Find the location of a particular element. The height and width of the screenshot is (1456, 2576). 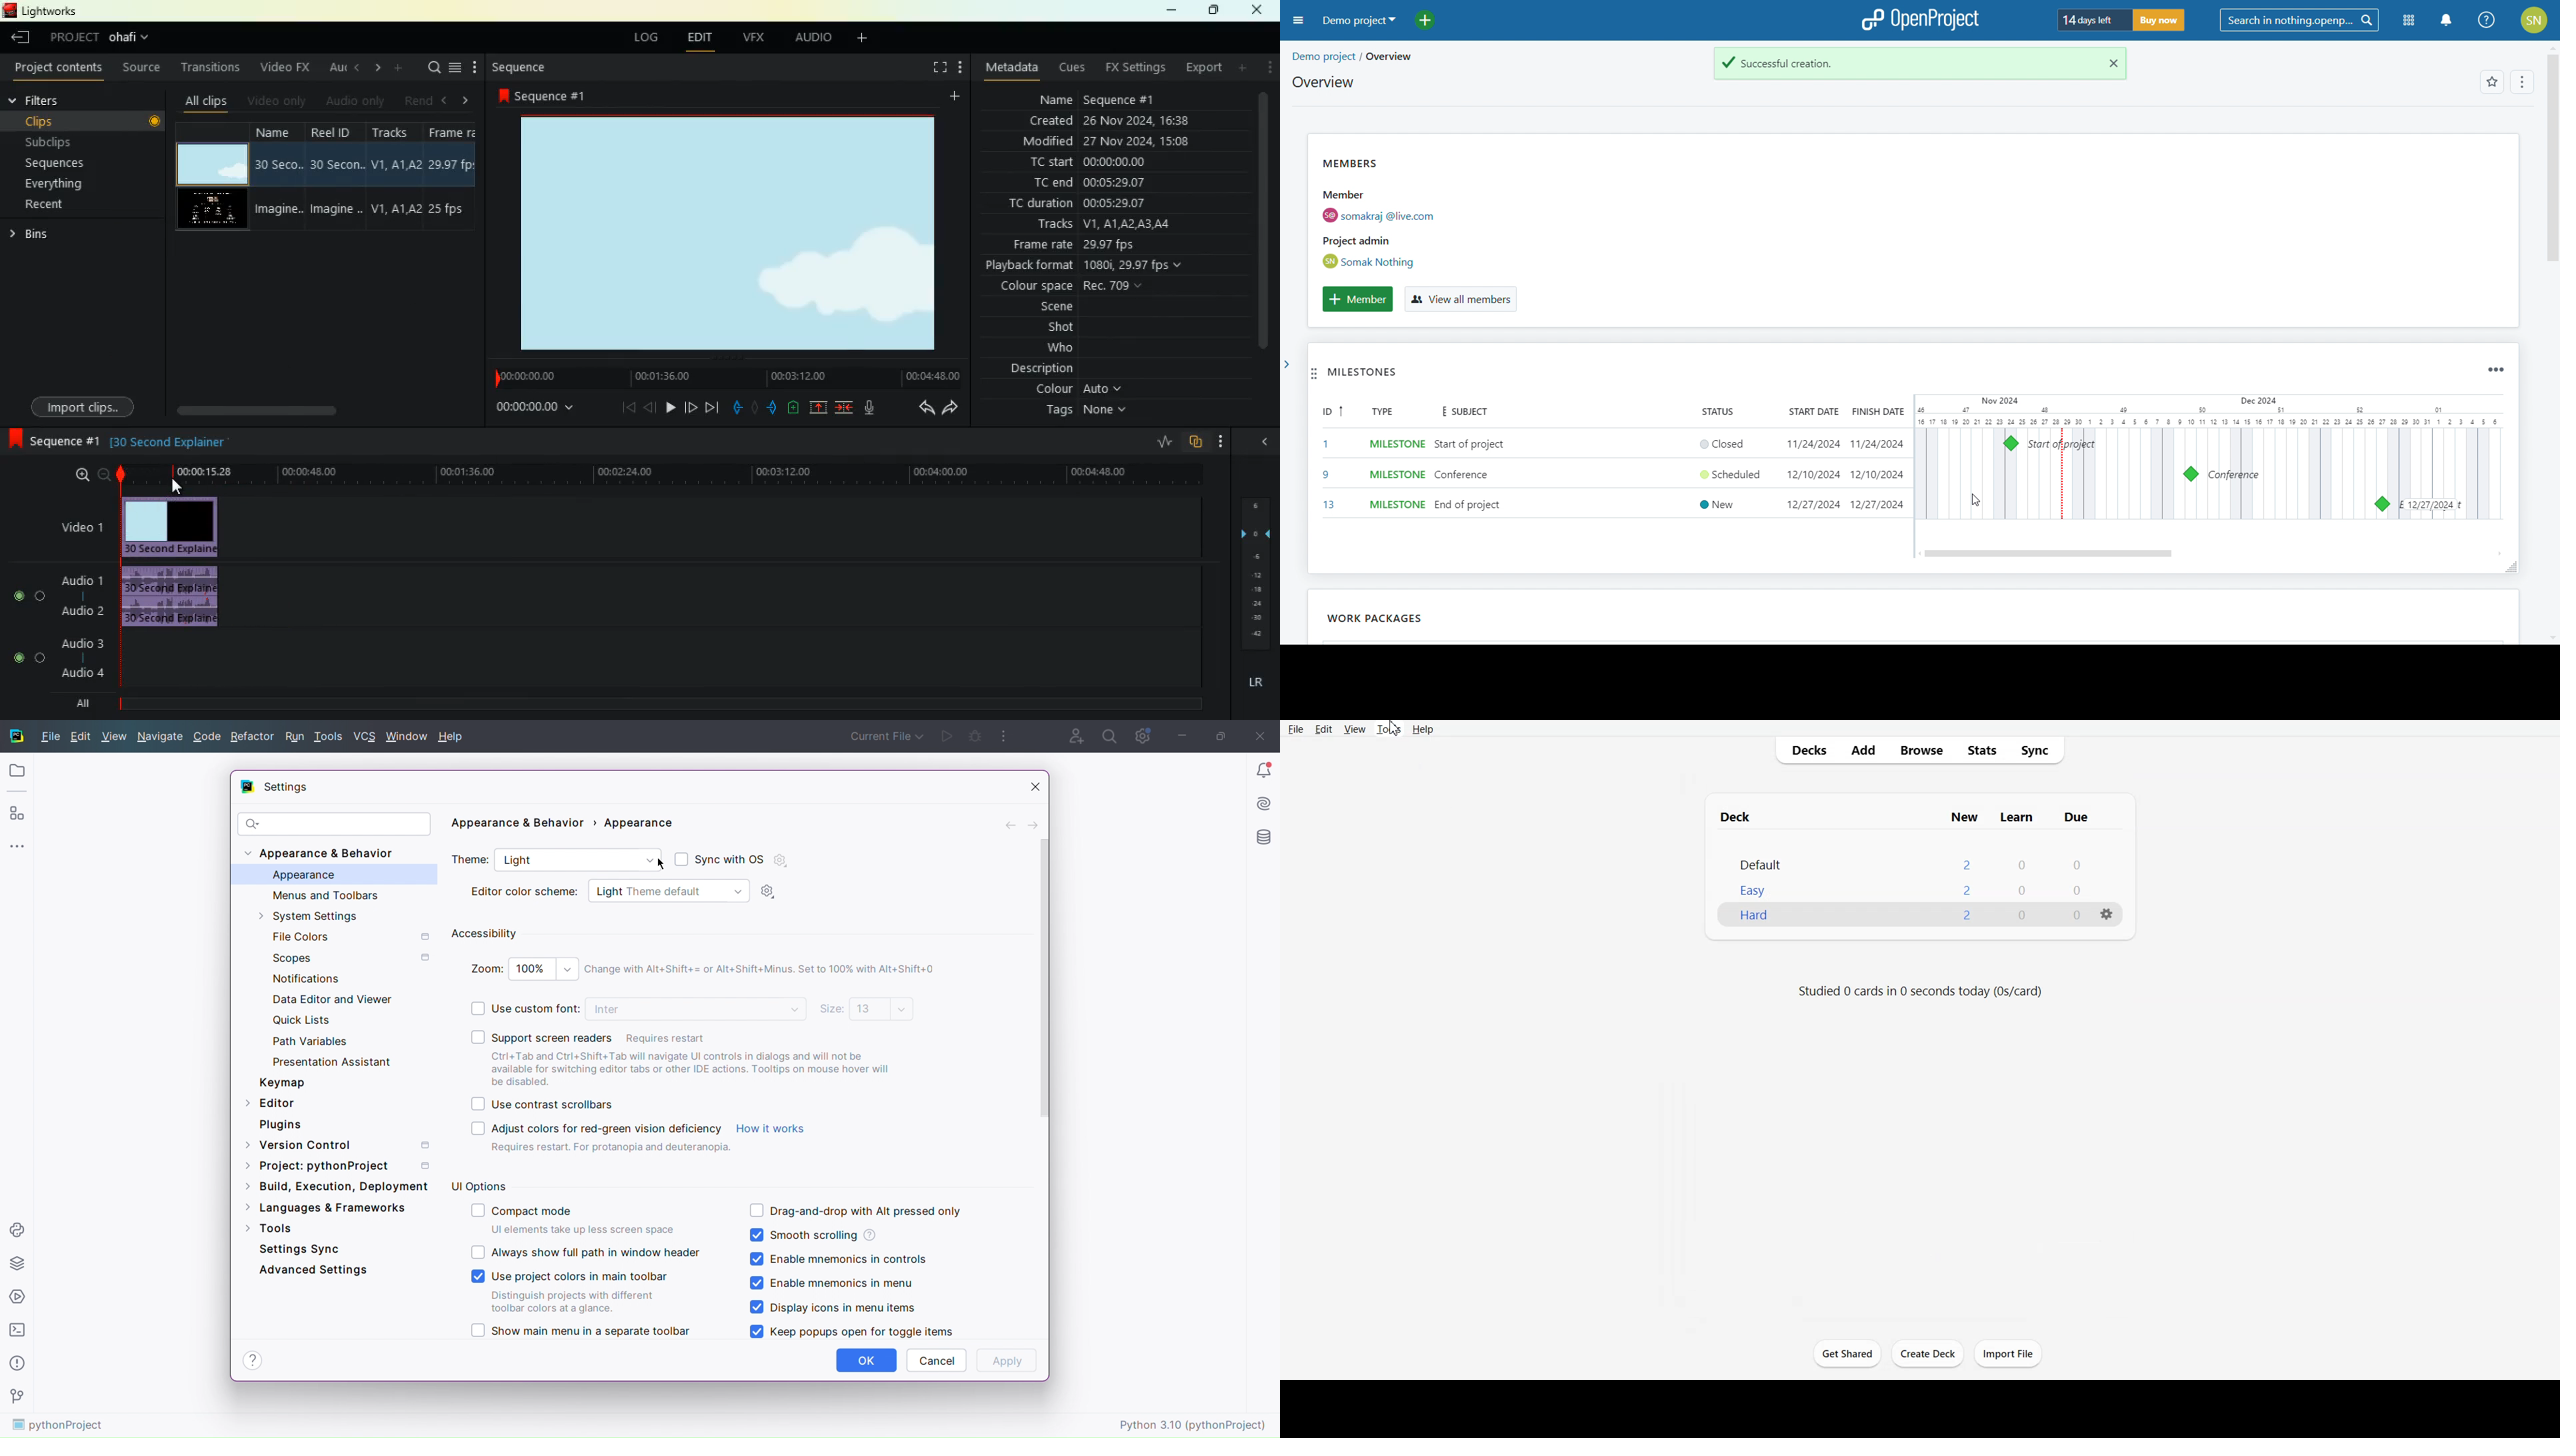

tracks is located at coordinates (1057, 225).